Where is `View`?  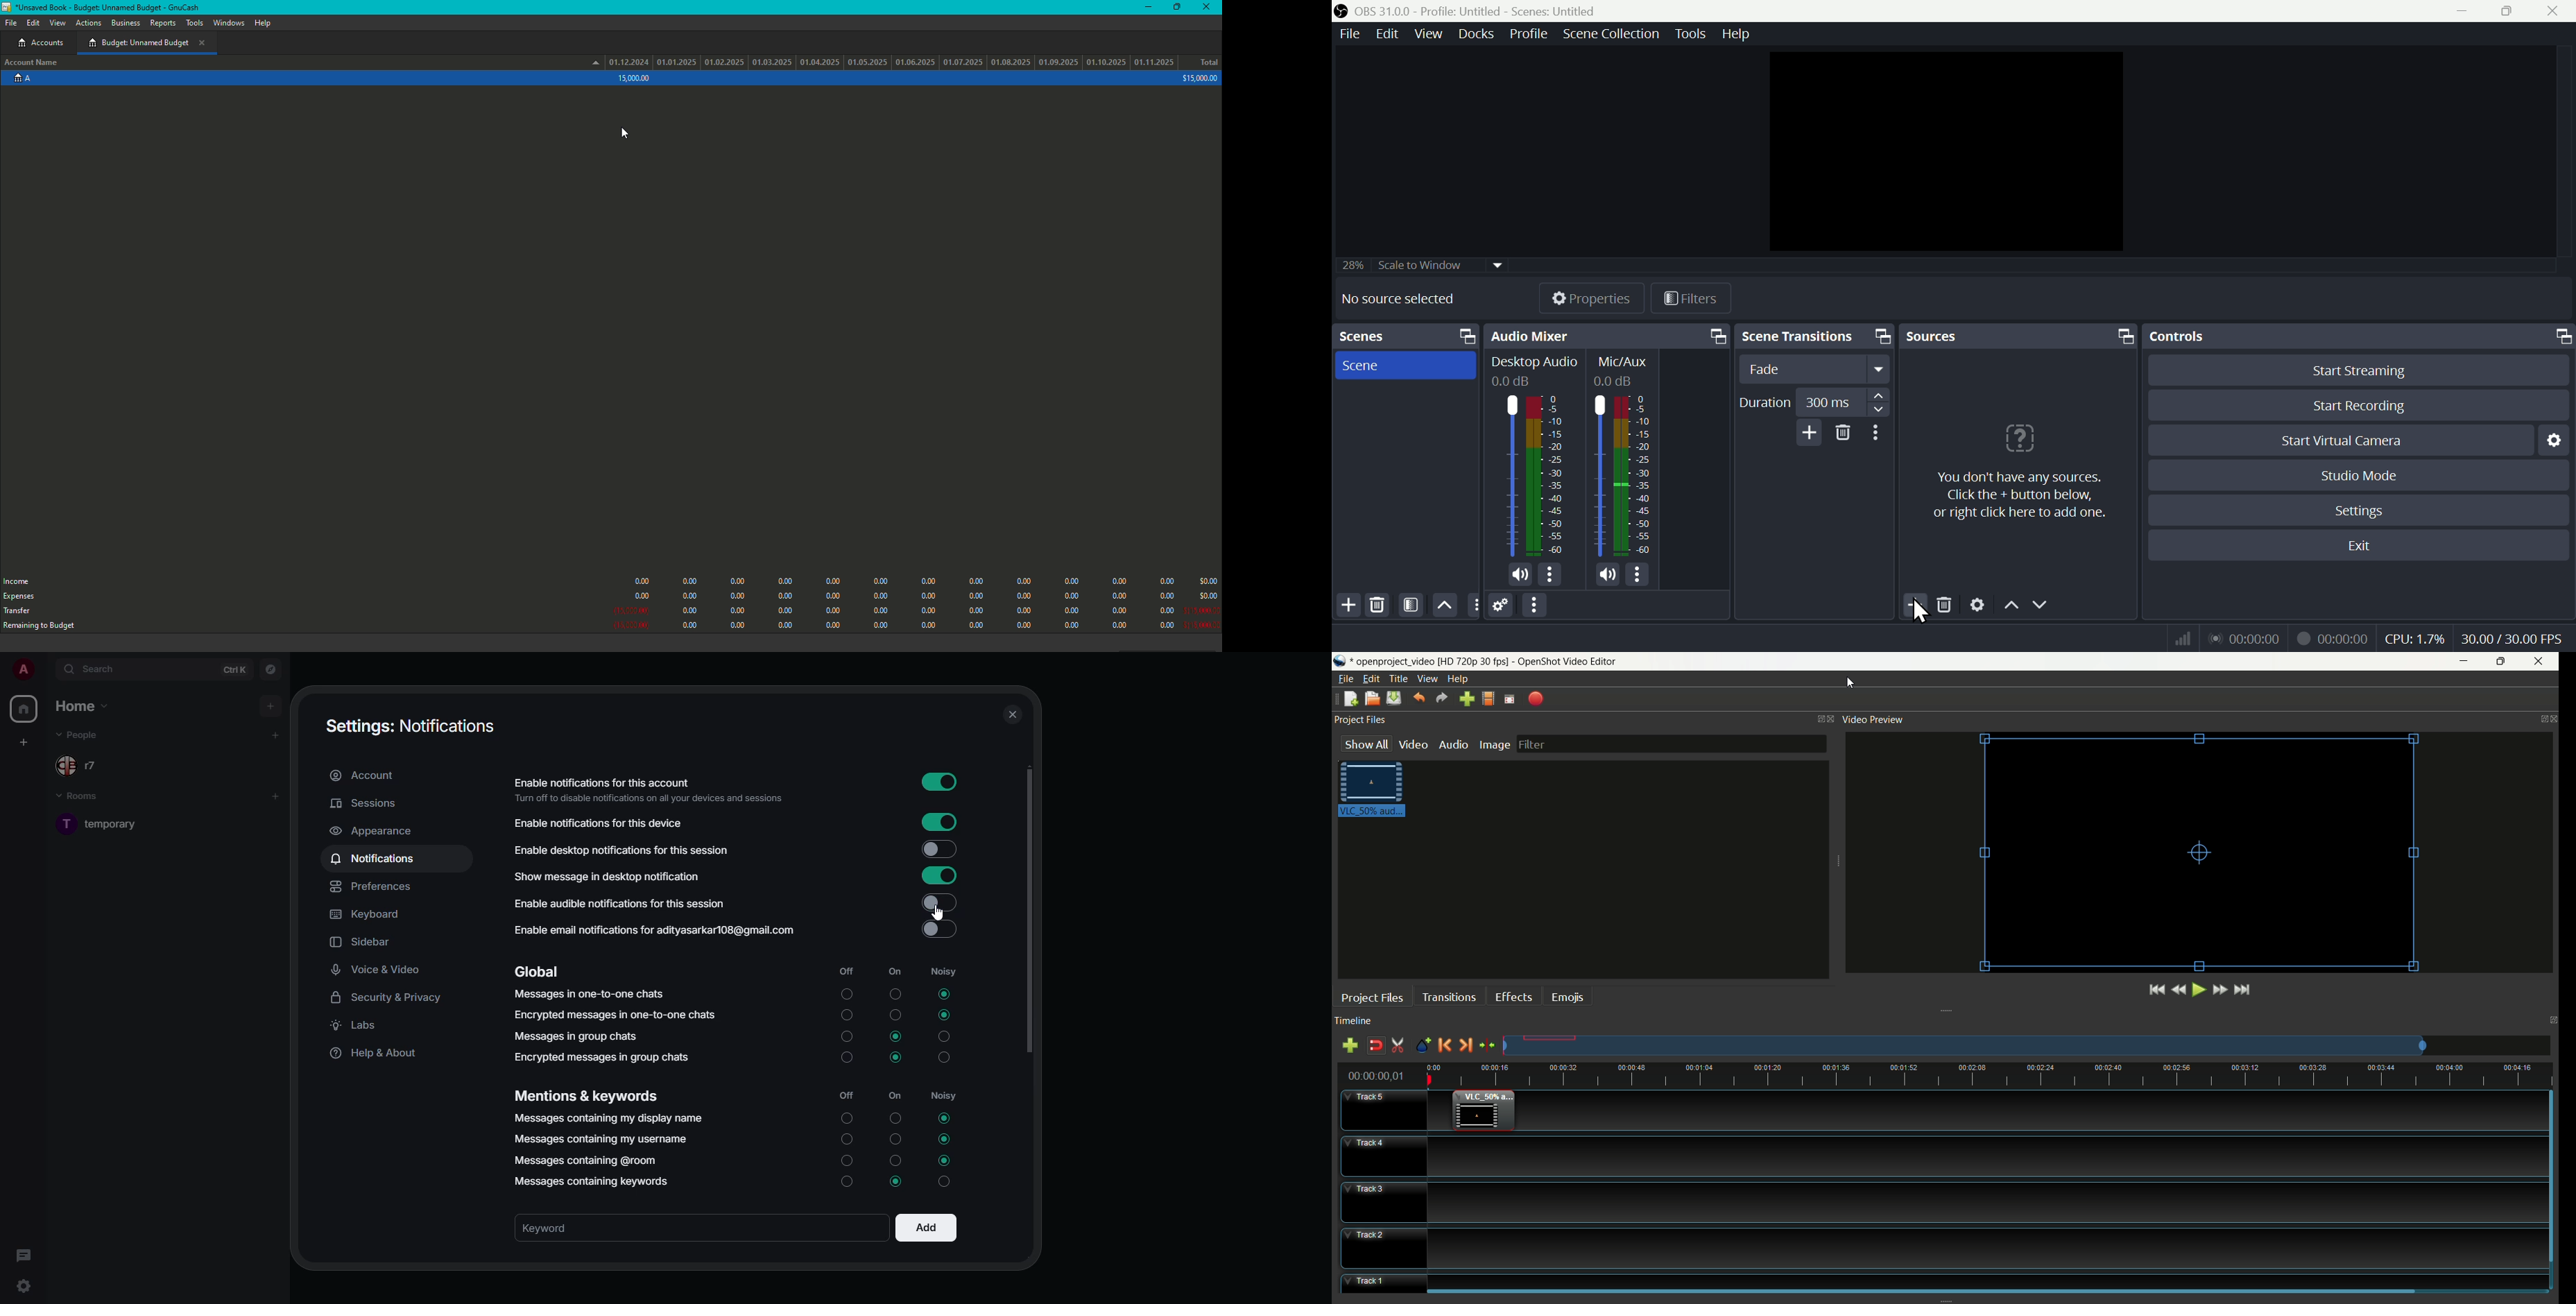
View is located at coordinates (1431, 34).